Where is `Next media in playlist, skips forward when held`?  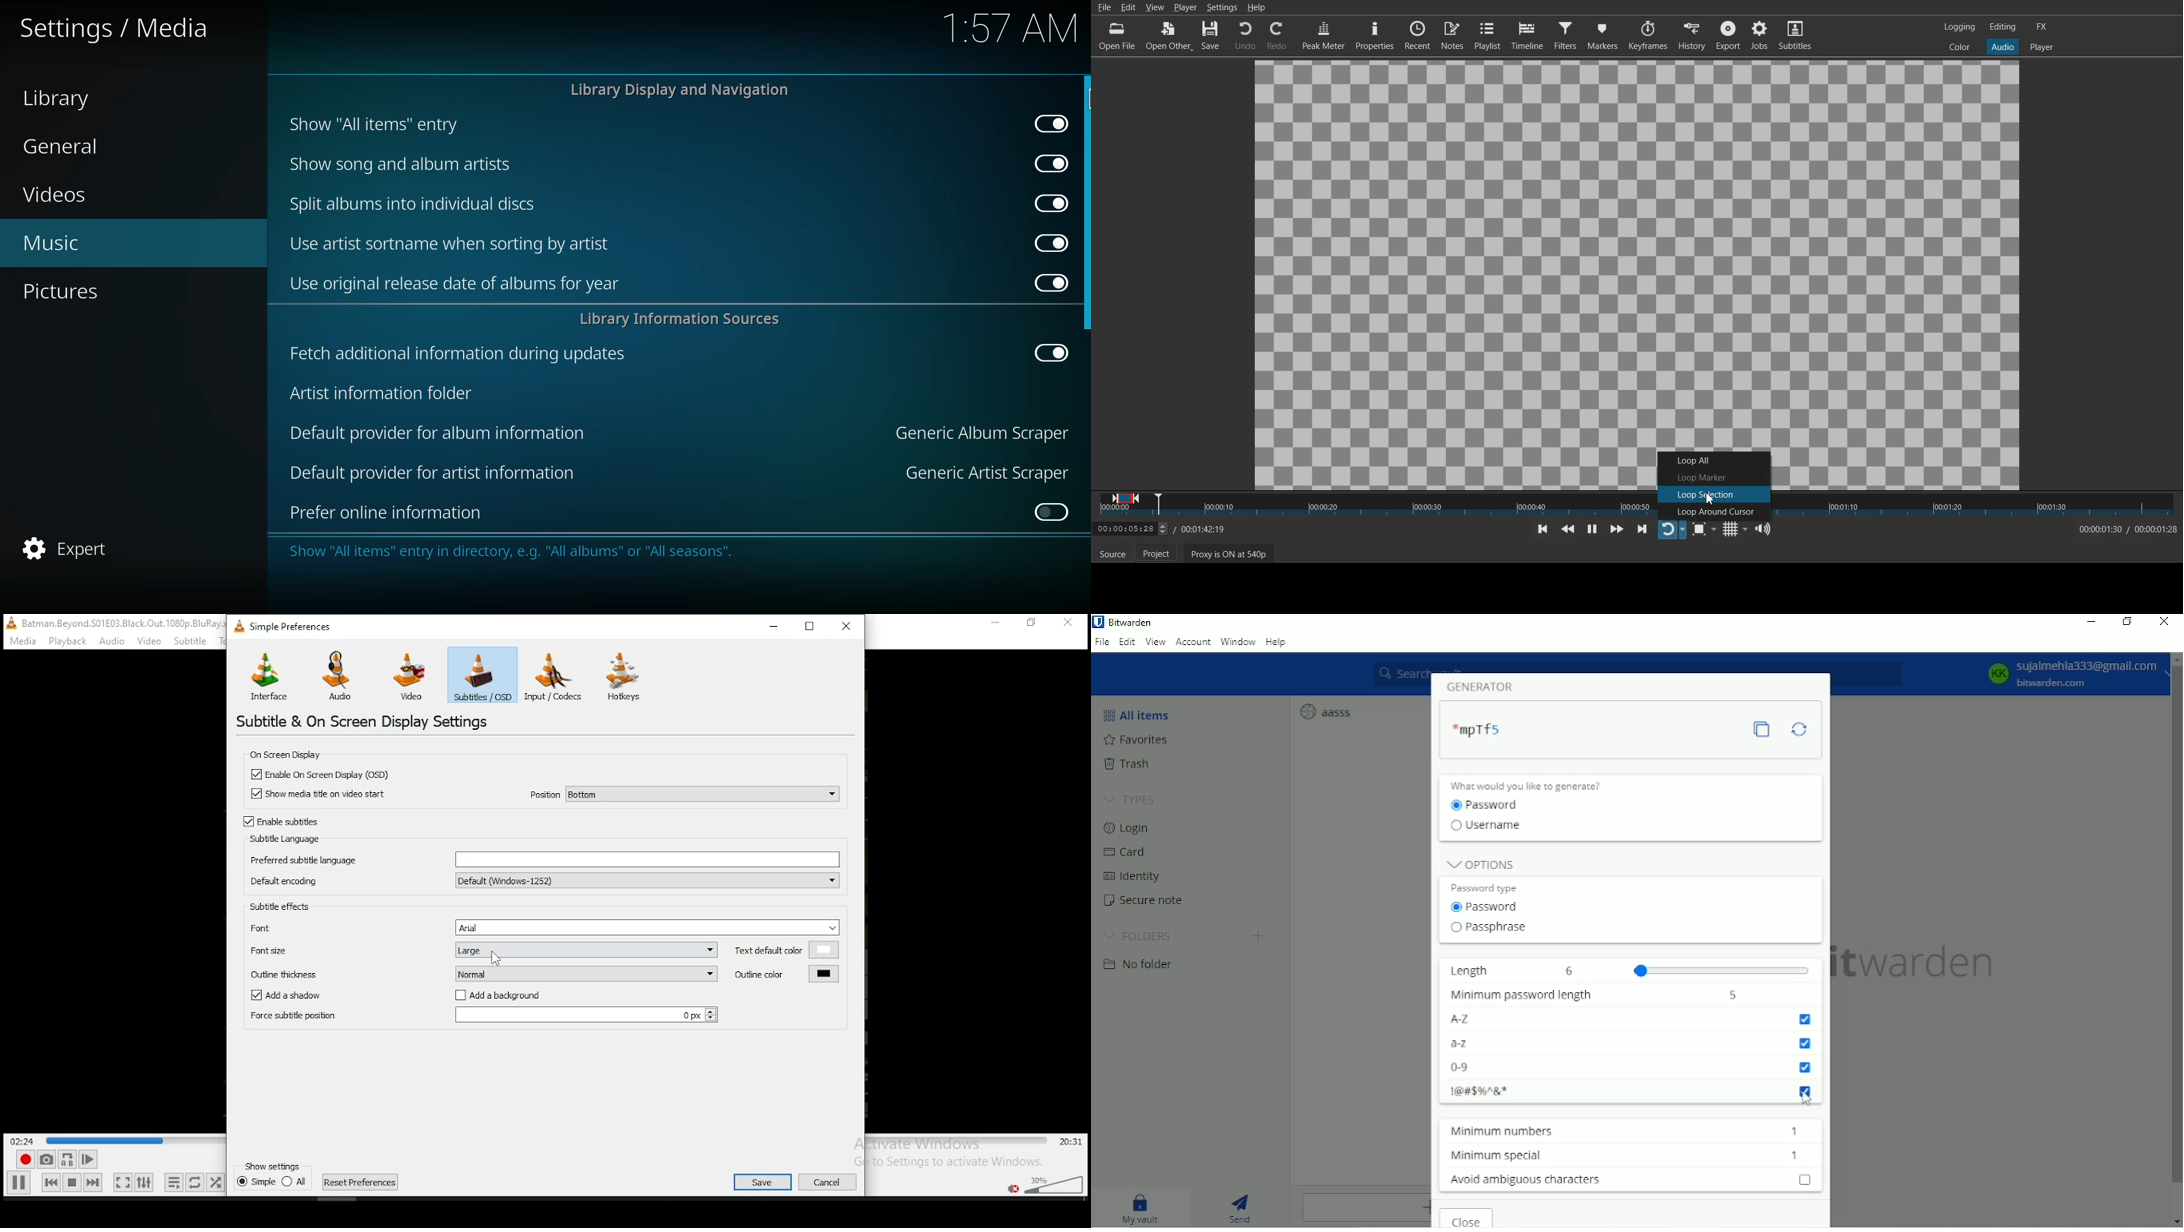
Next media in playlist, skips forward when held is located at coordinates (92, 1183).